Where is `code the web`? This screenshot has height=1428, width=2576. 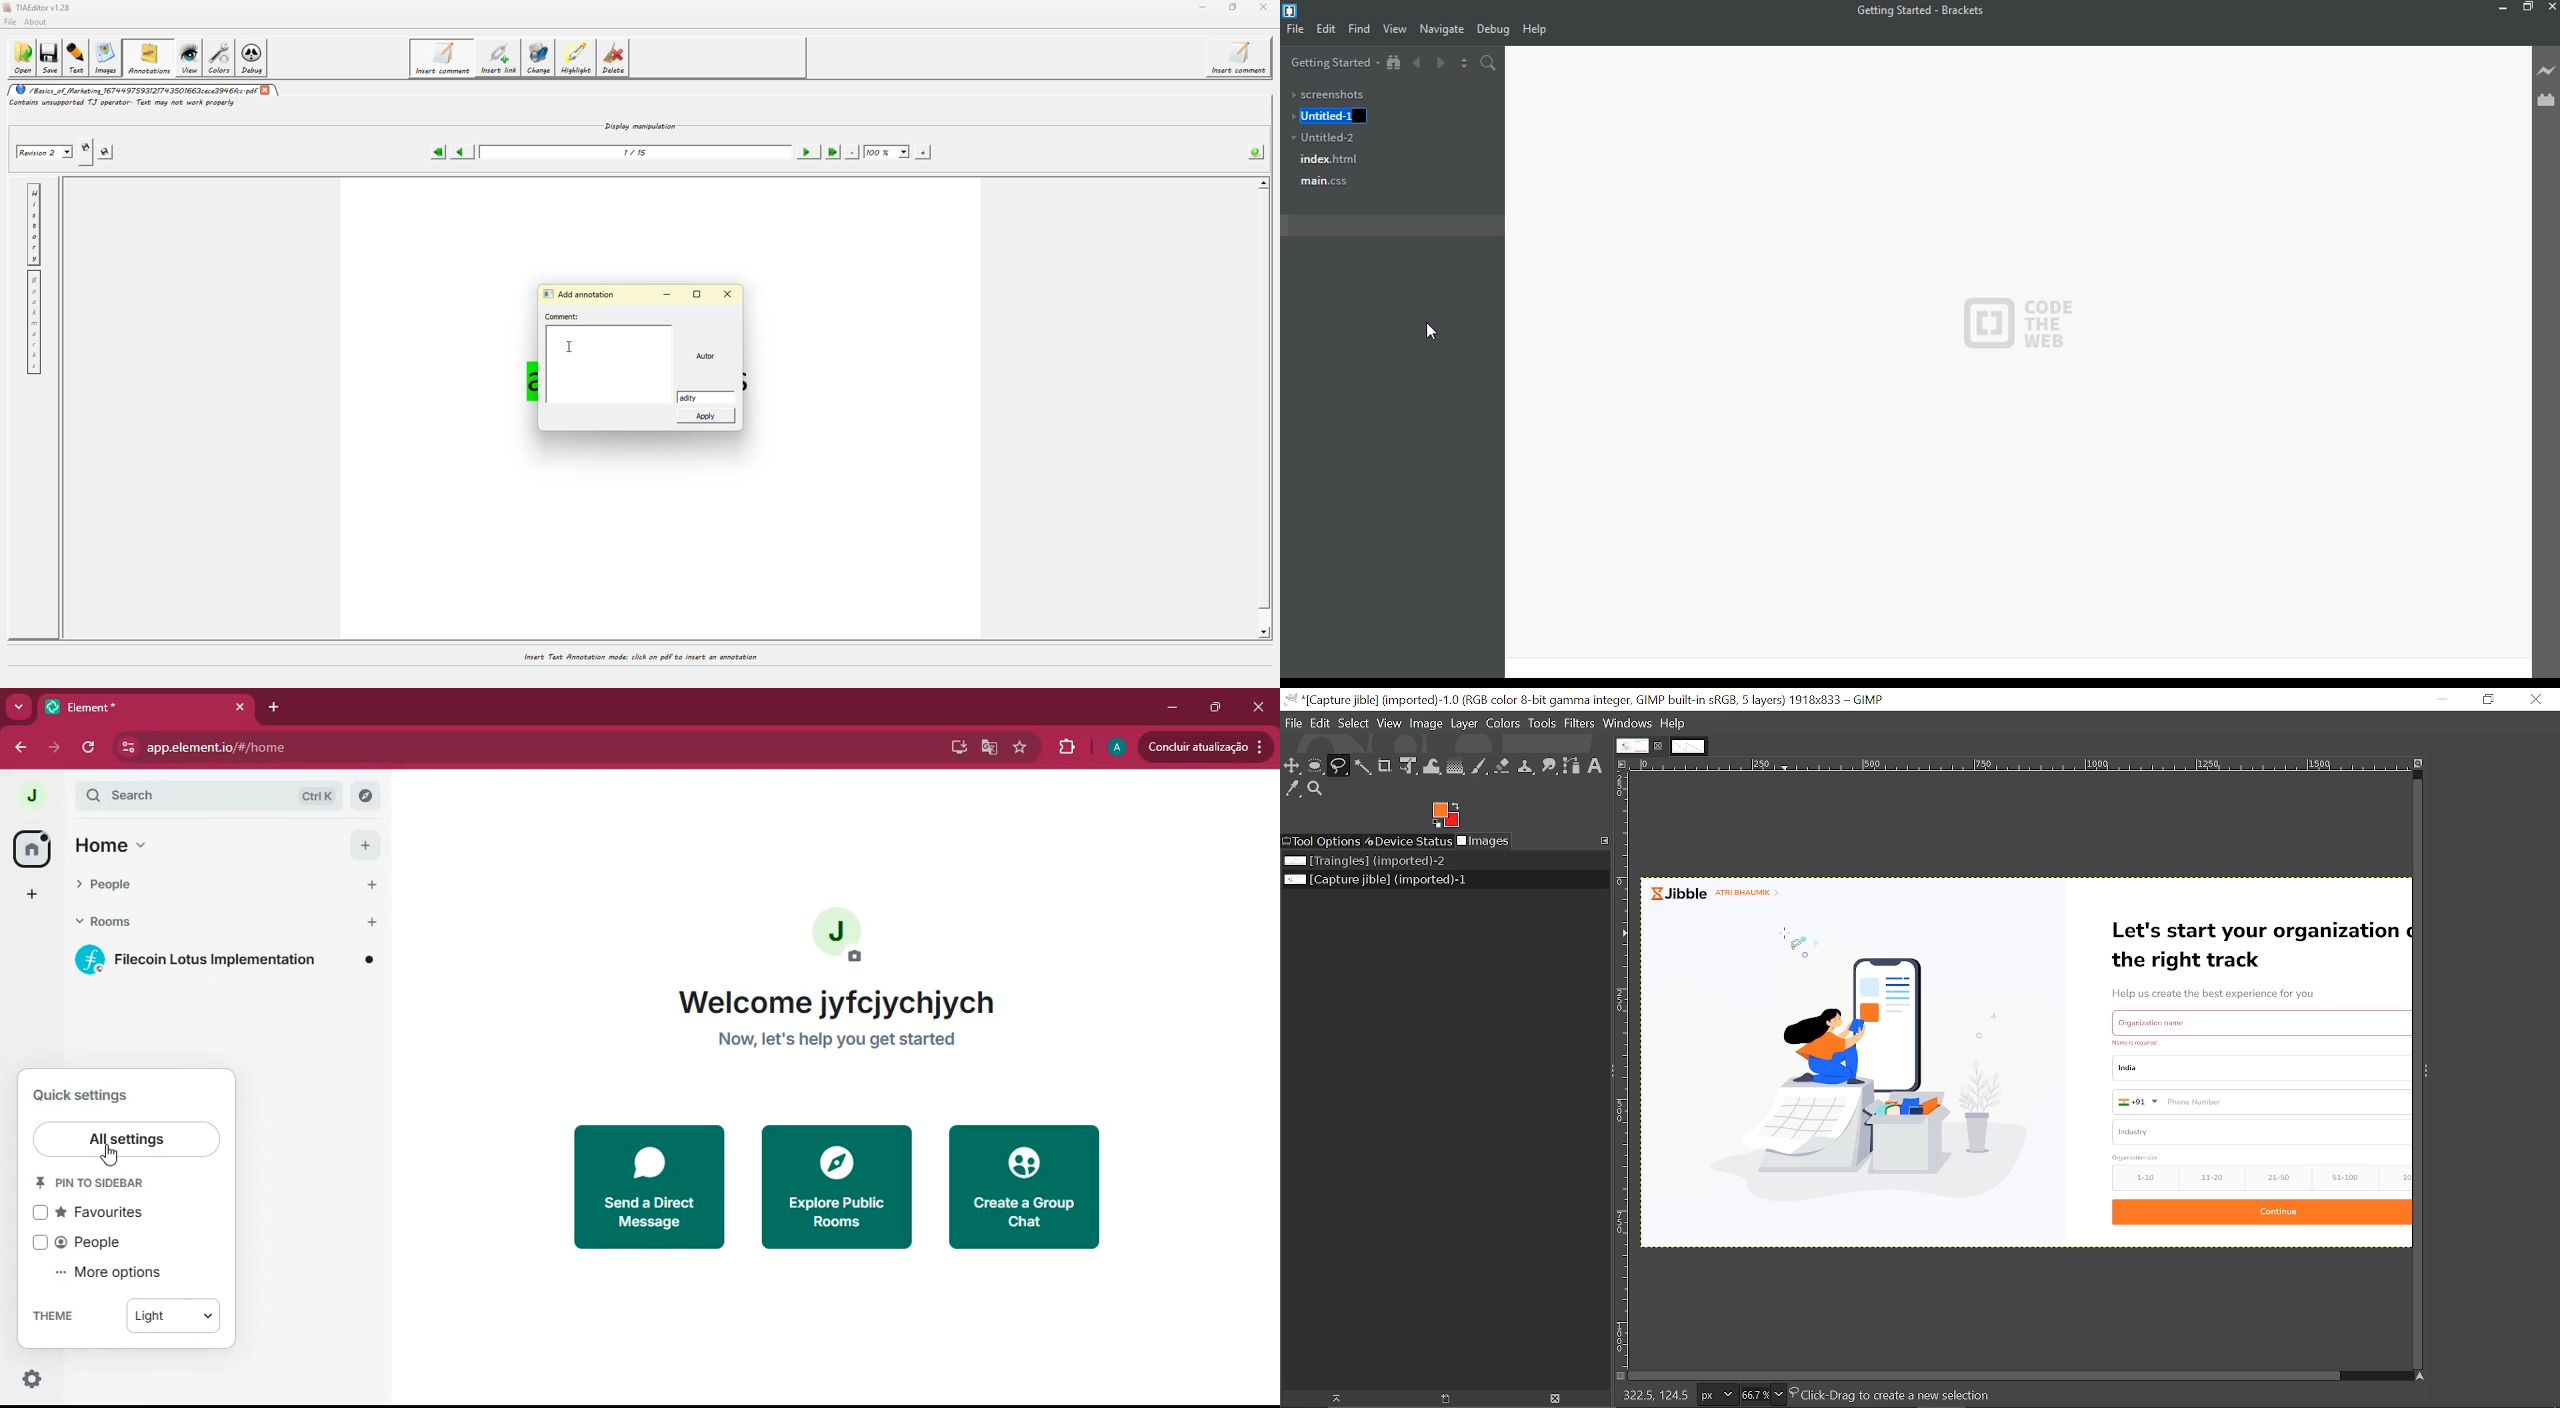 code the web is located at coordinates (2020, 322).